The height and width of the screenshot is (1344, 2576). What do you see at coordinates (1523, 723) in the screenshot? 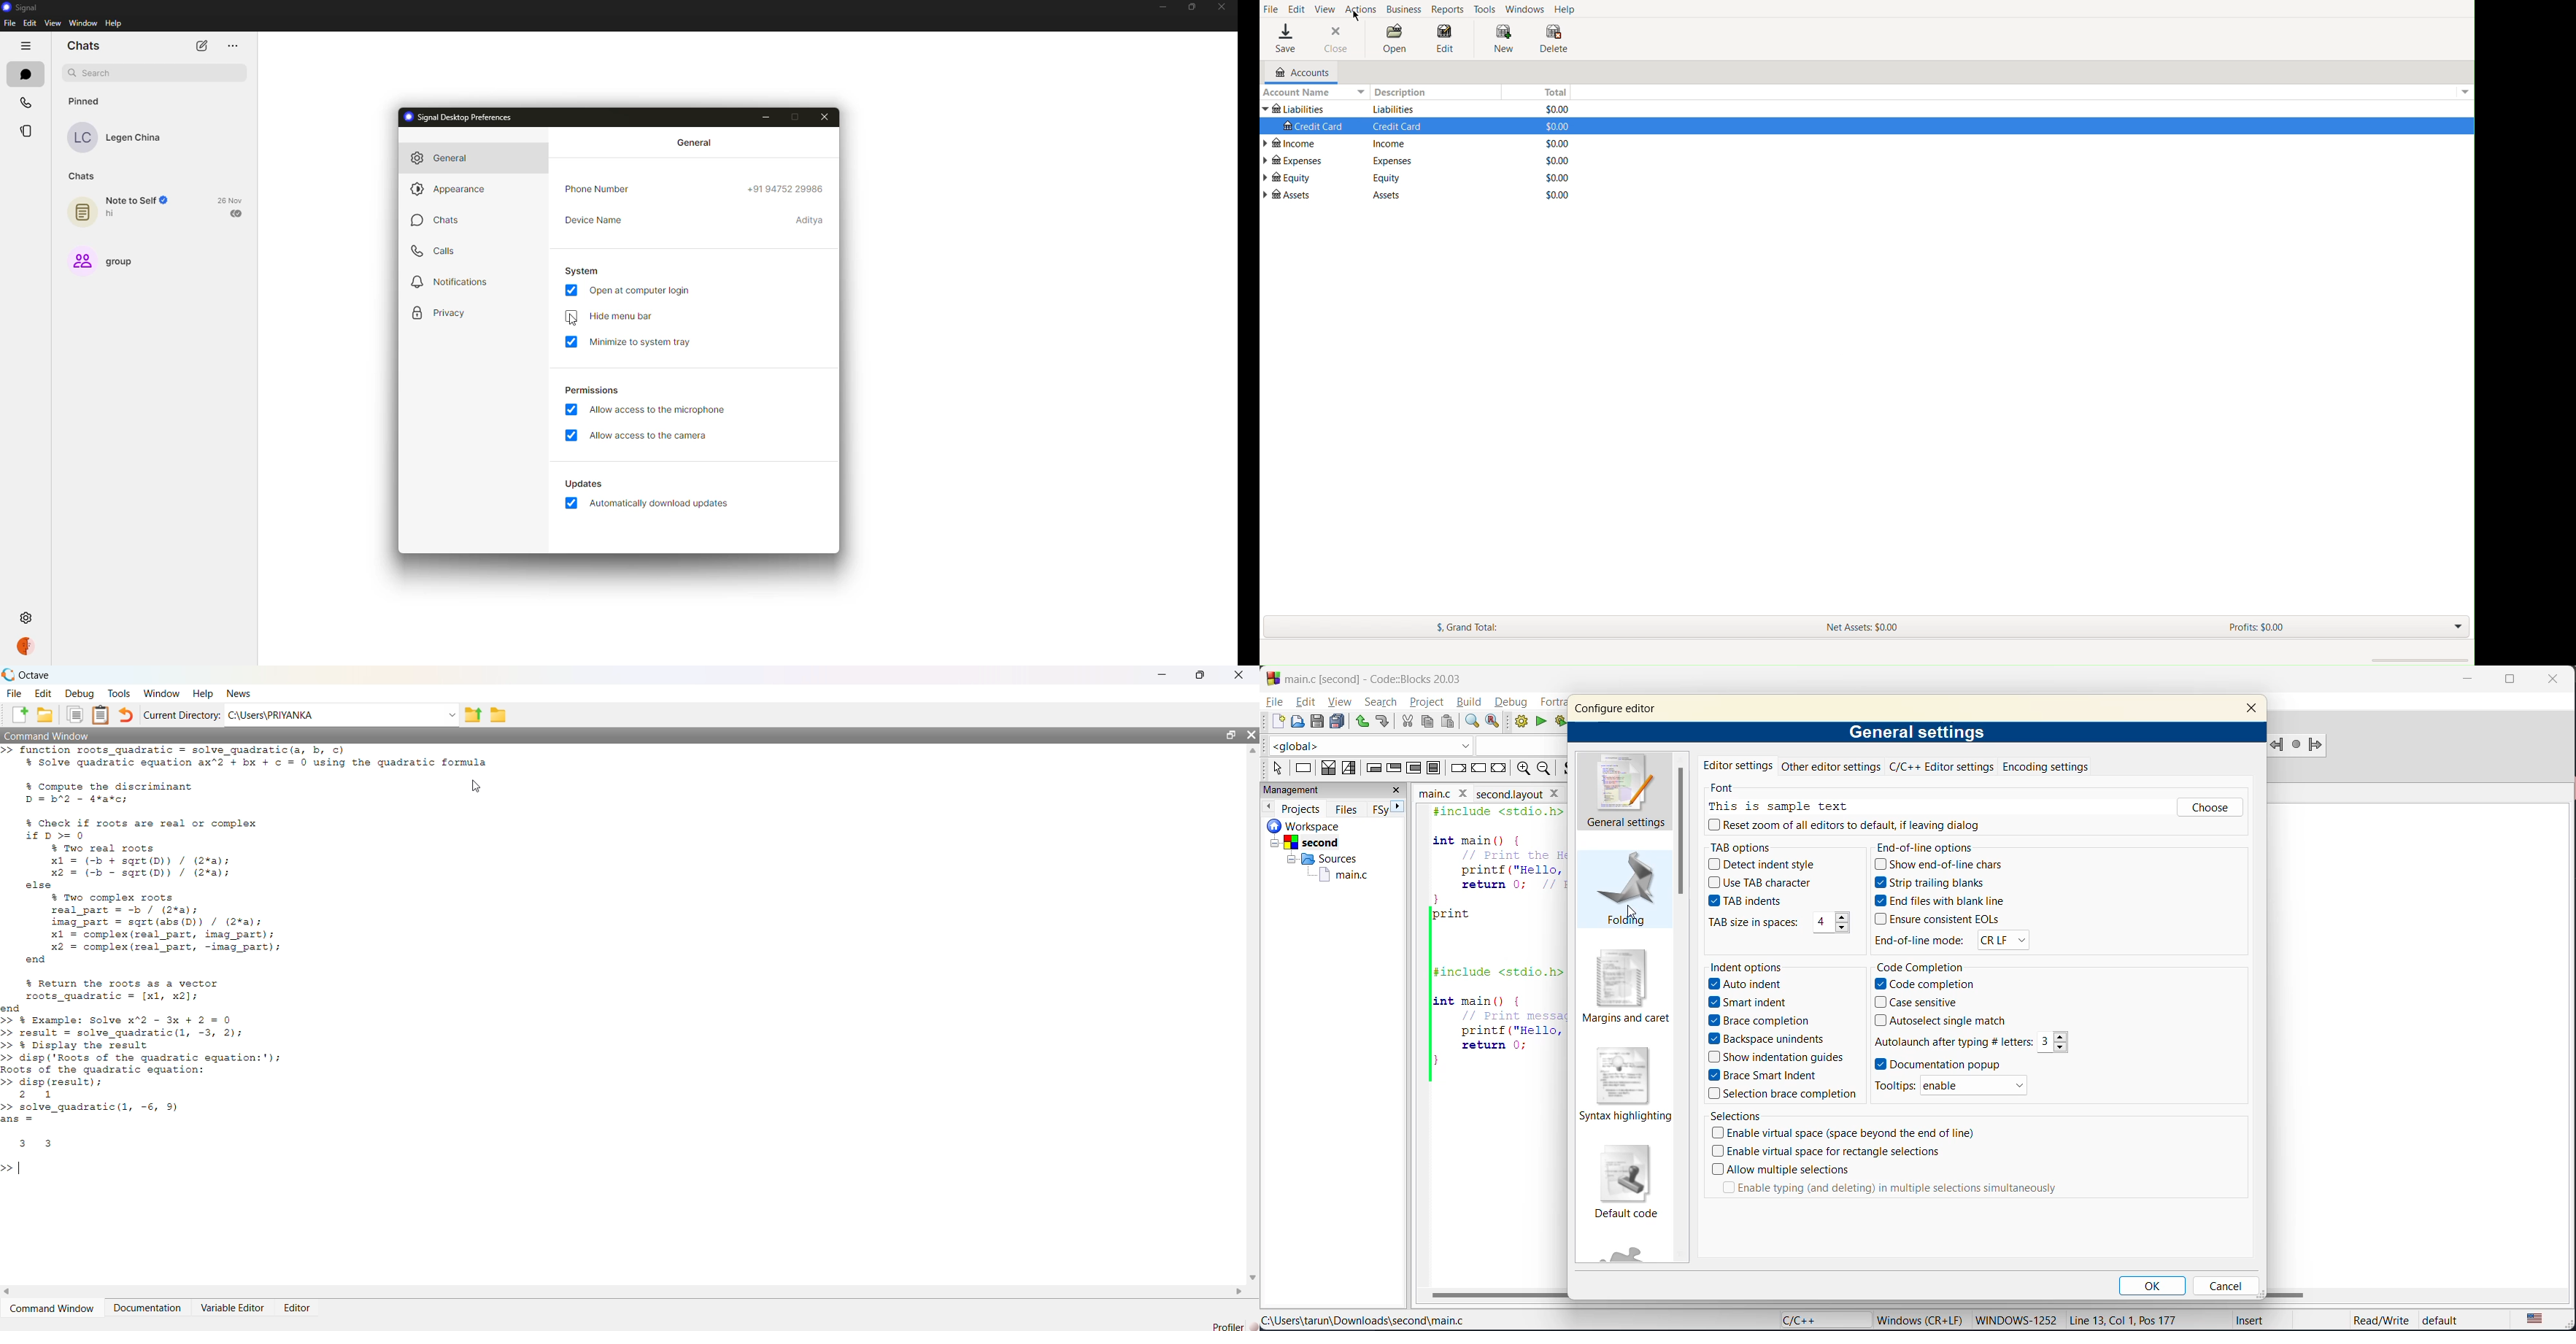
I see `build` at bounding box center [1523, 723].